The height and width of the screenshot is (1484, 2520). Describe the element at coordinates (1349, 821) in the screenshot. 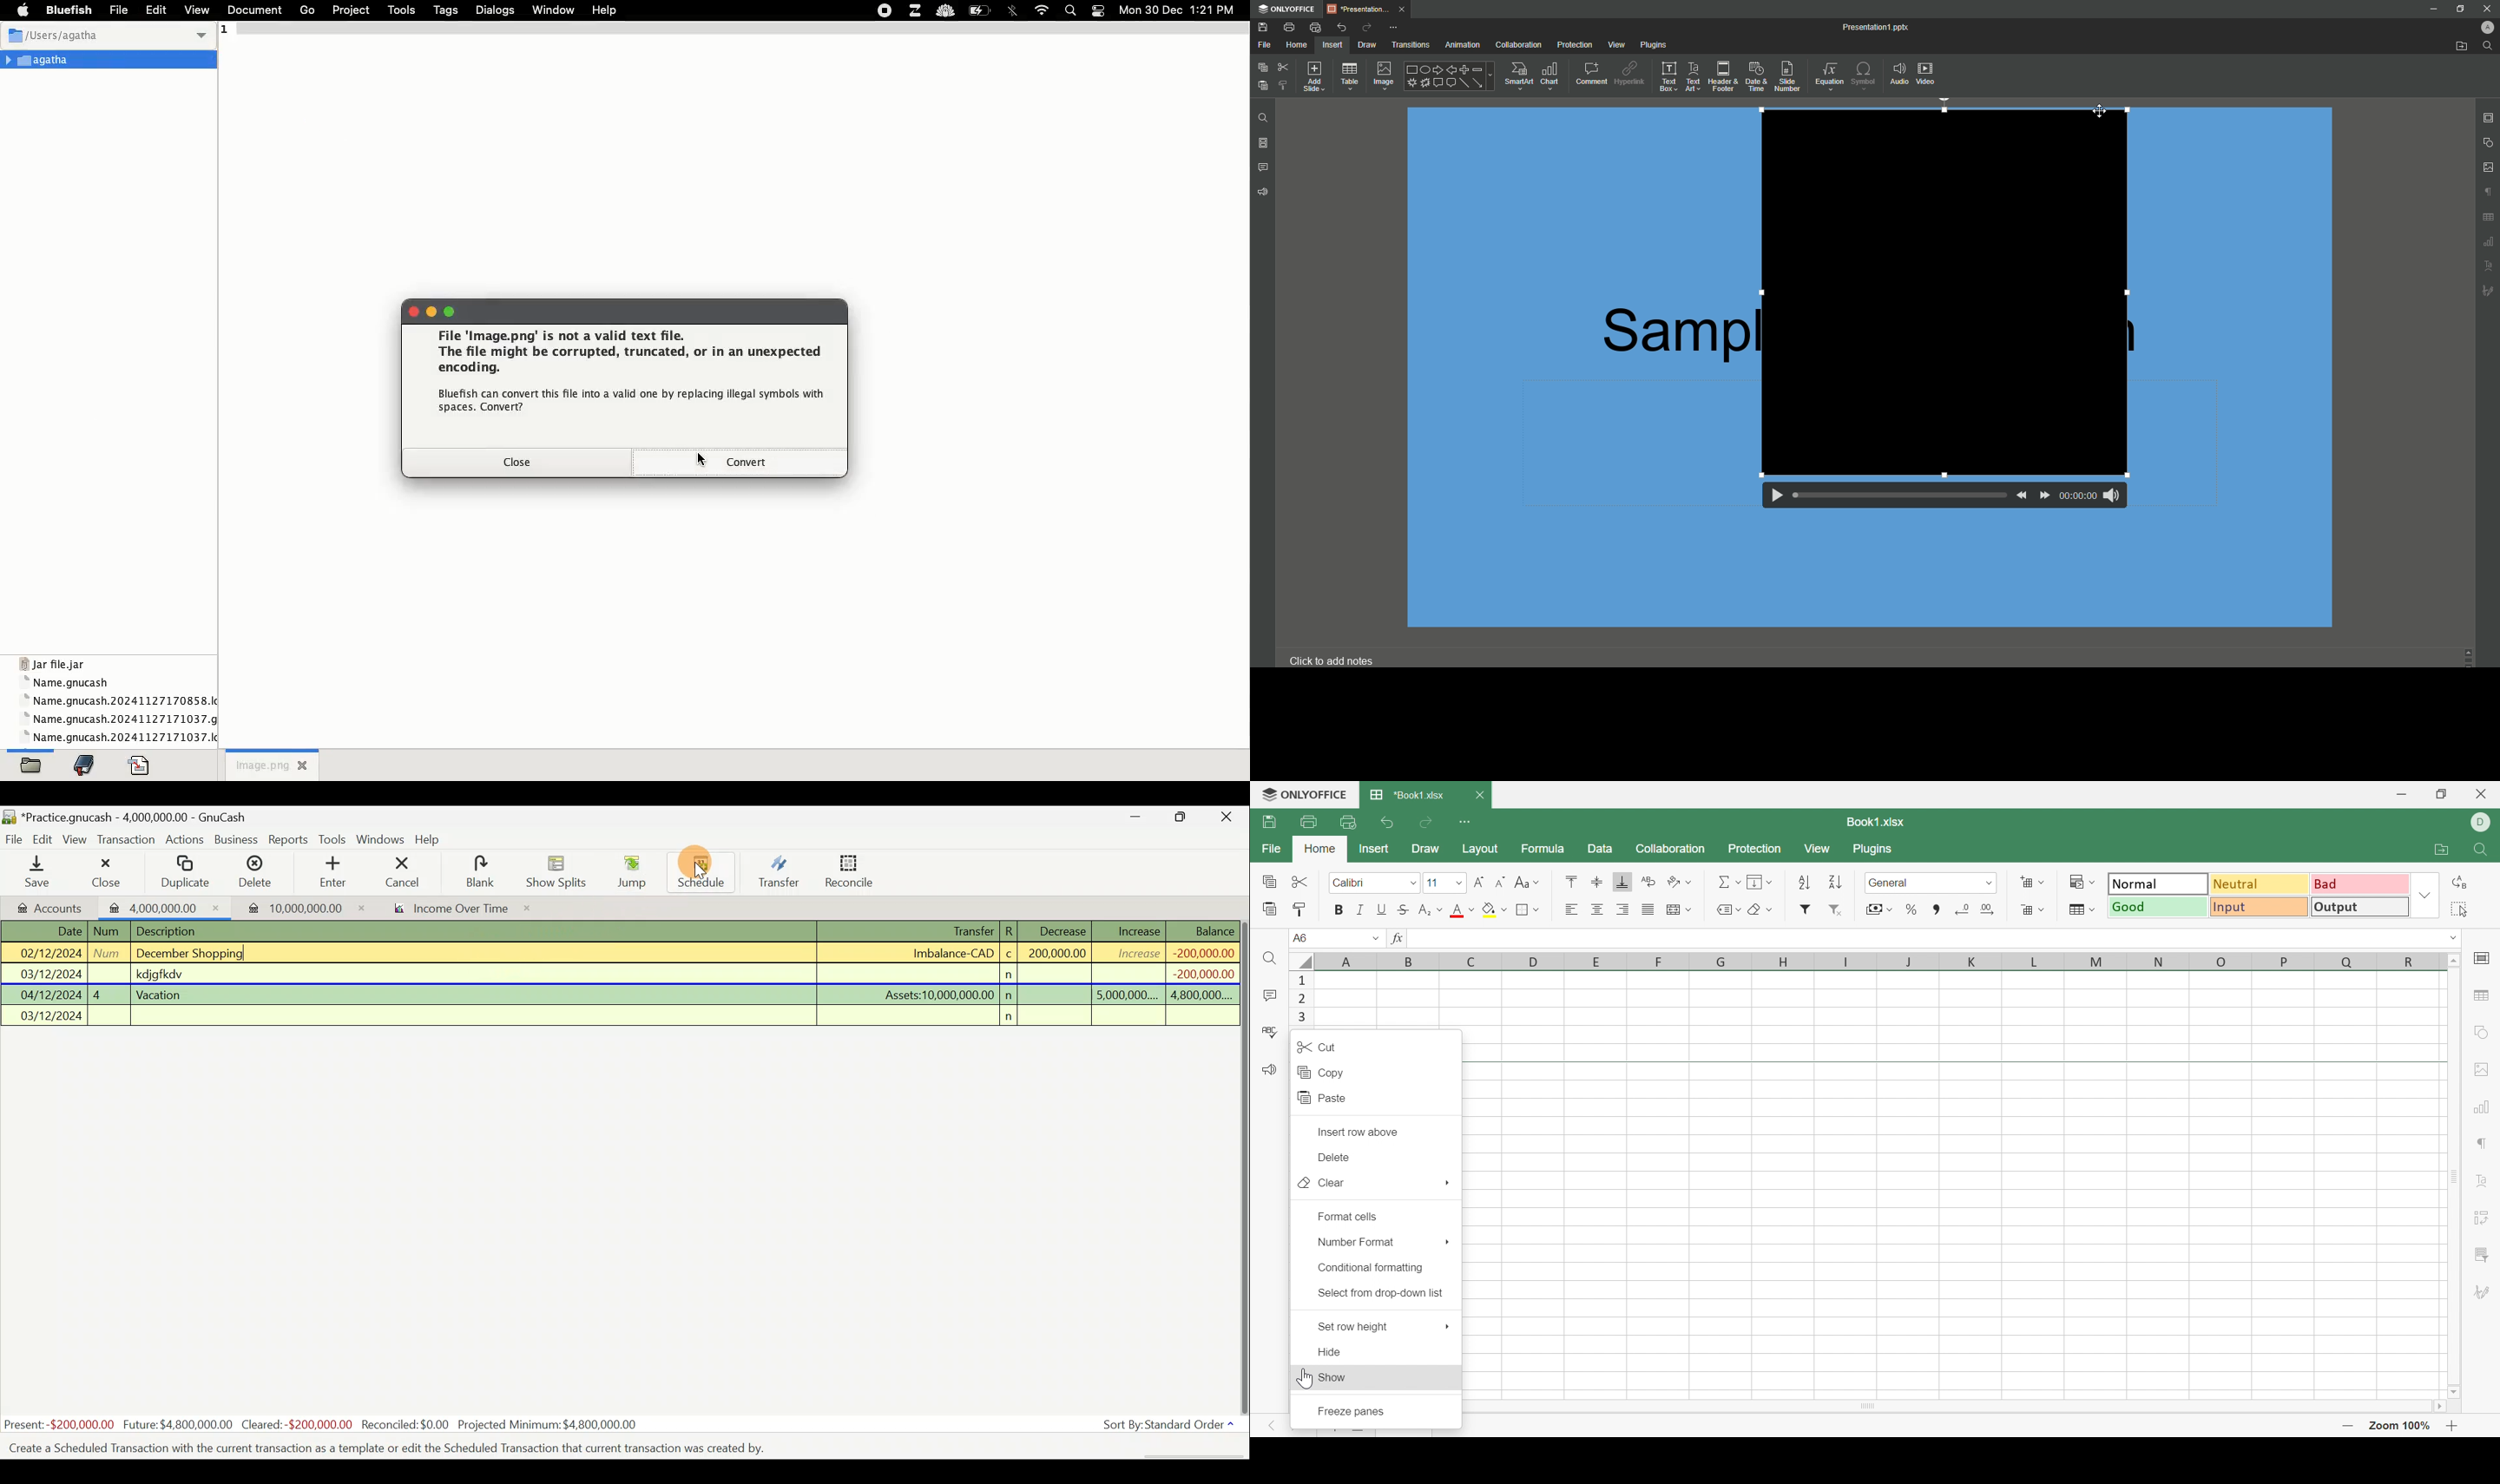

I see `Quick Print` at that location.